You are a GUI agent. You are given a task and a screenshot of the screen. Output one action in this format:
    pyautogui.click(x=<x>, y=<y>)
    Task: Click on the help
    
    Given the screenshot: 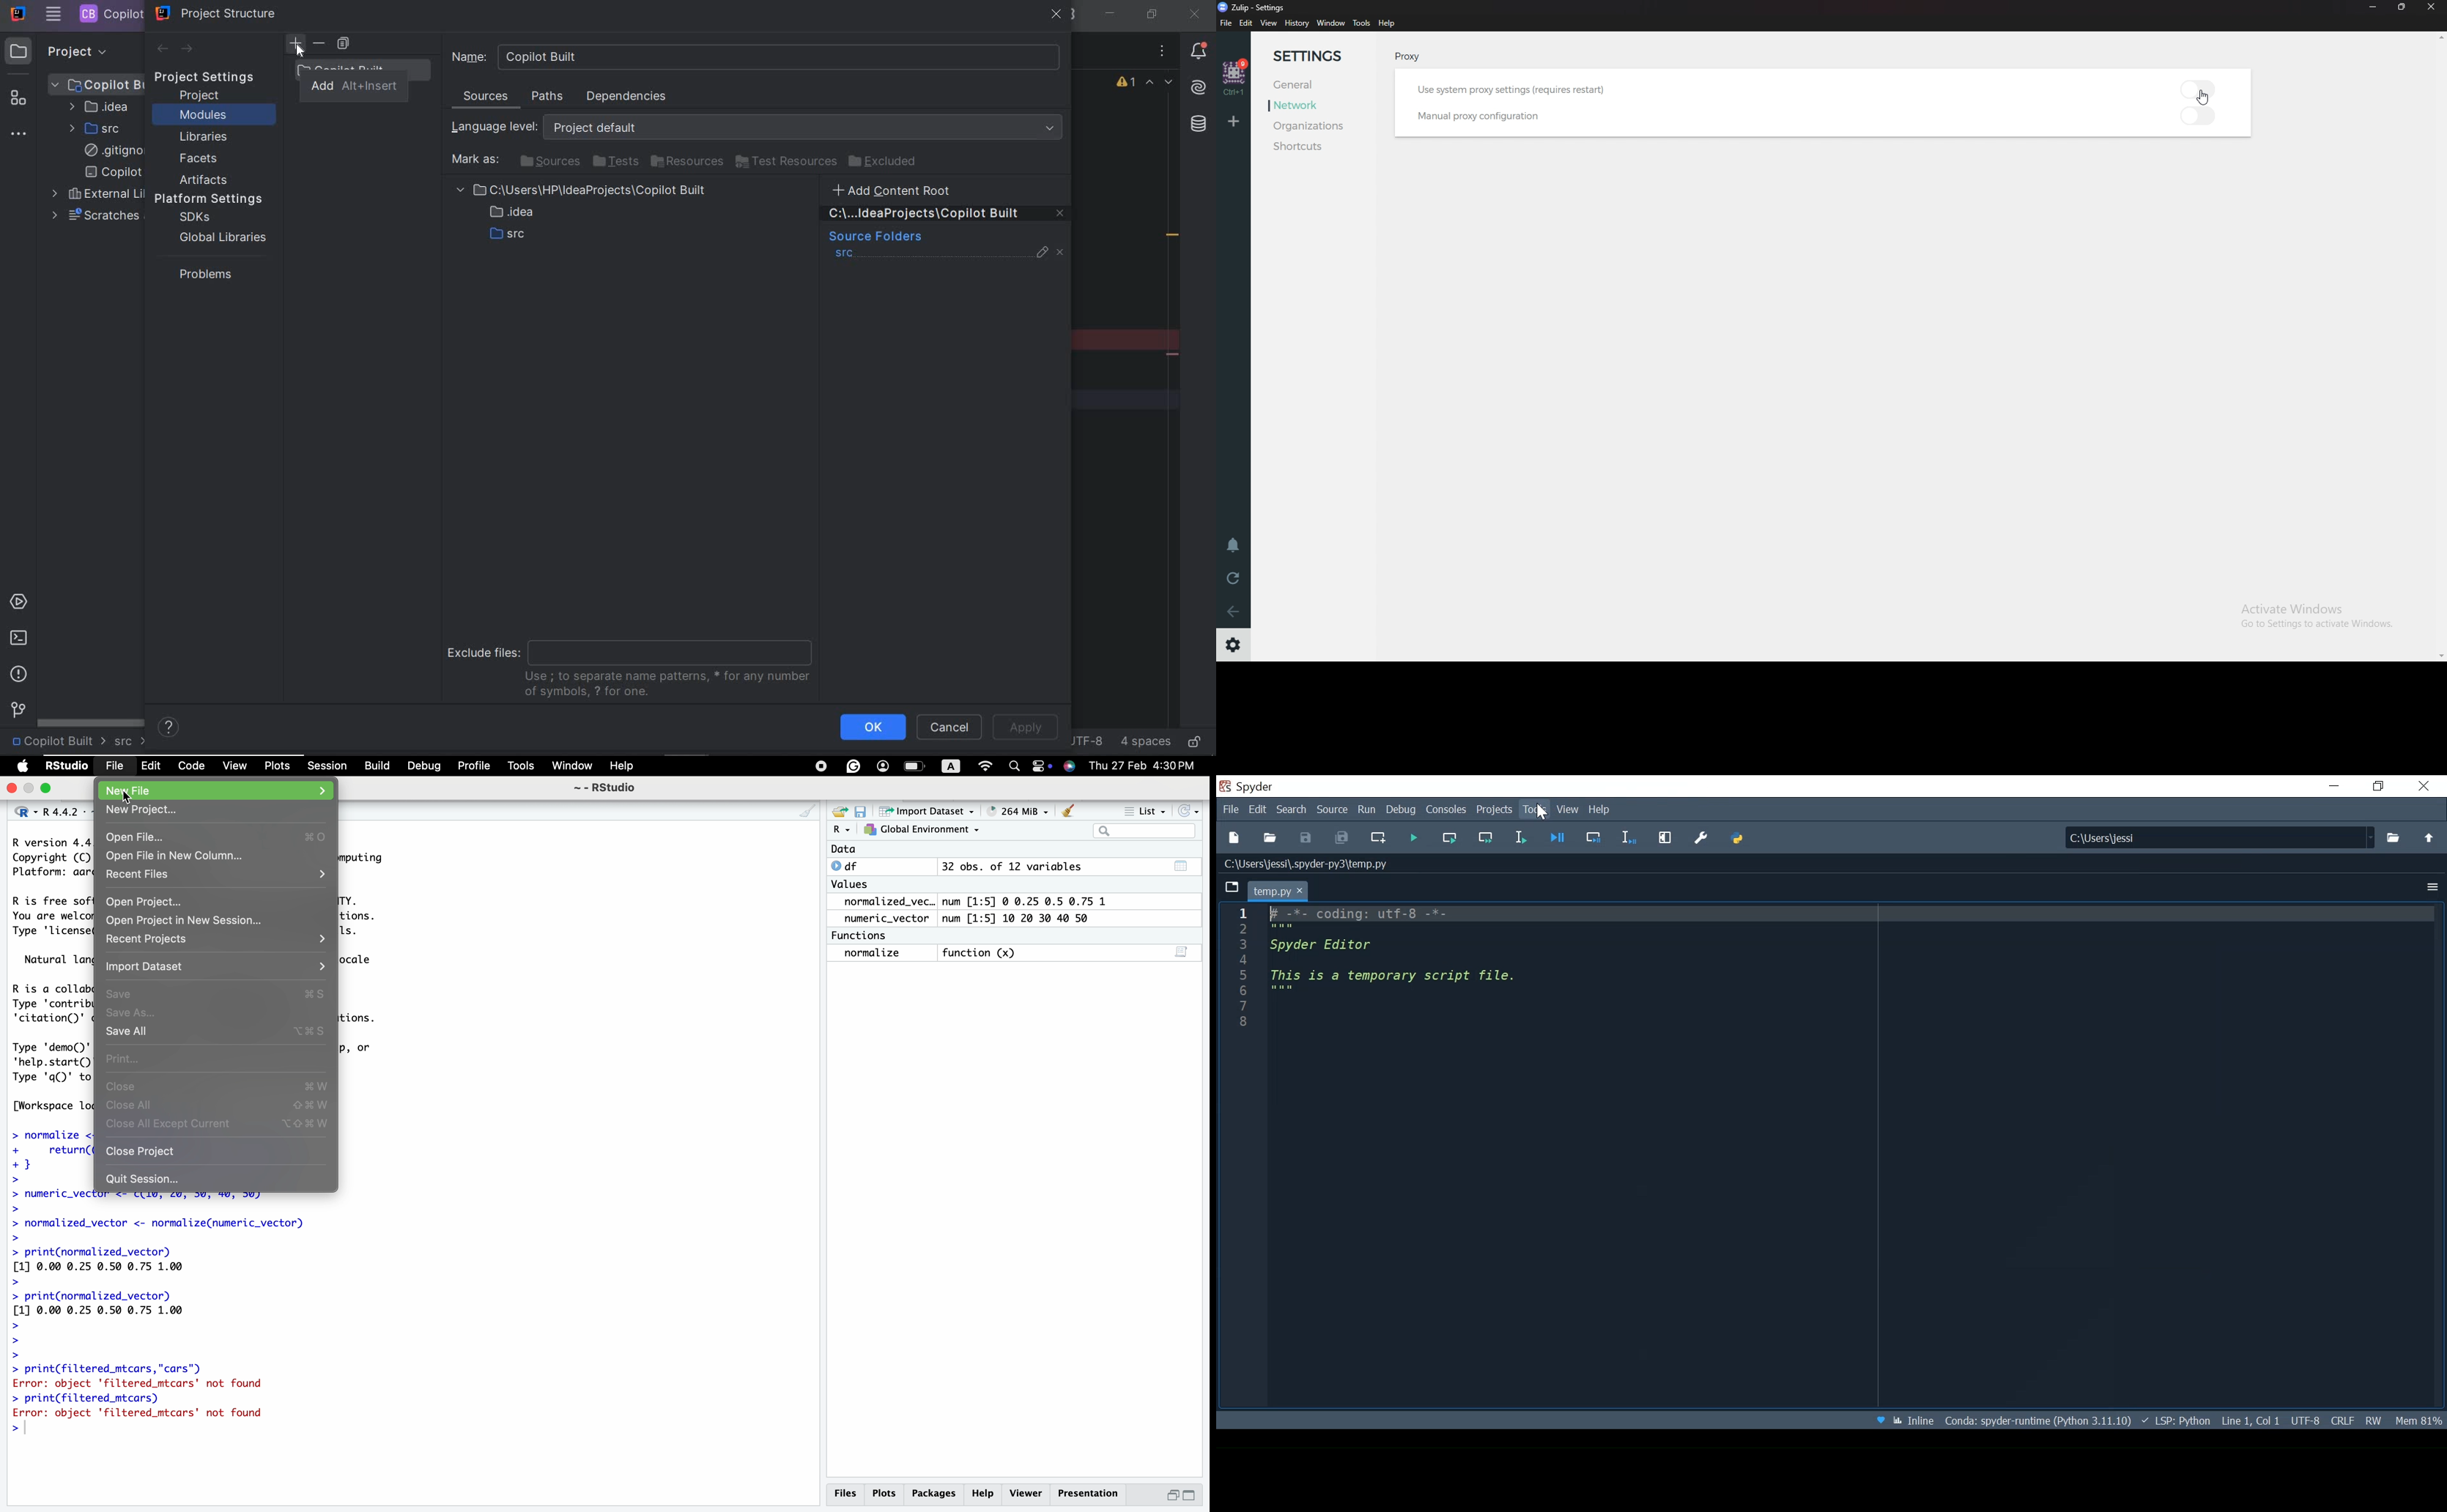 What is the action you would take?
    pyautogui.click(x=619, y=765)
    